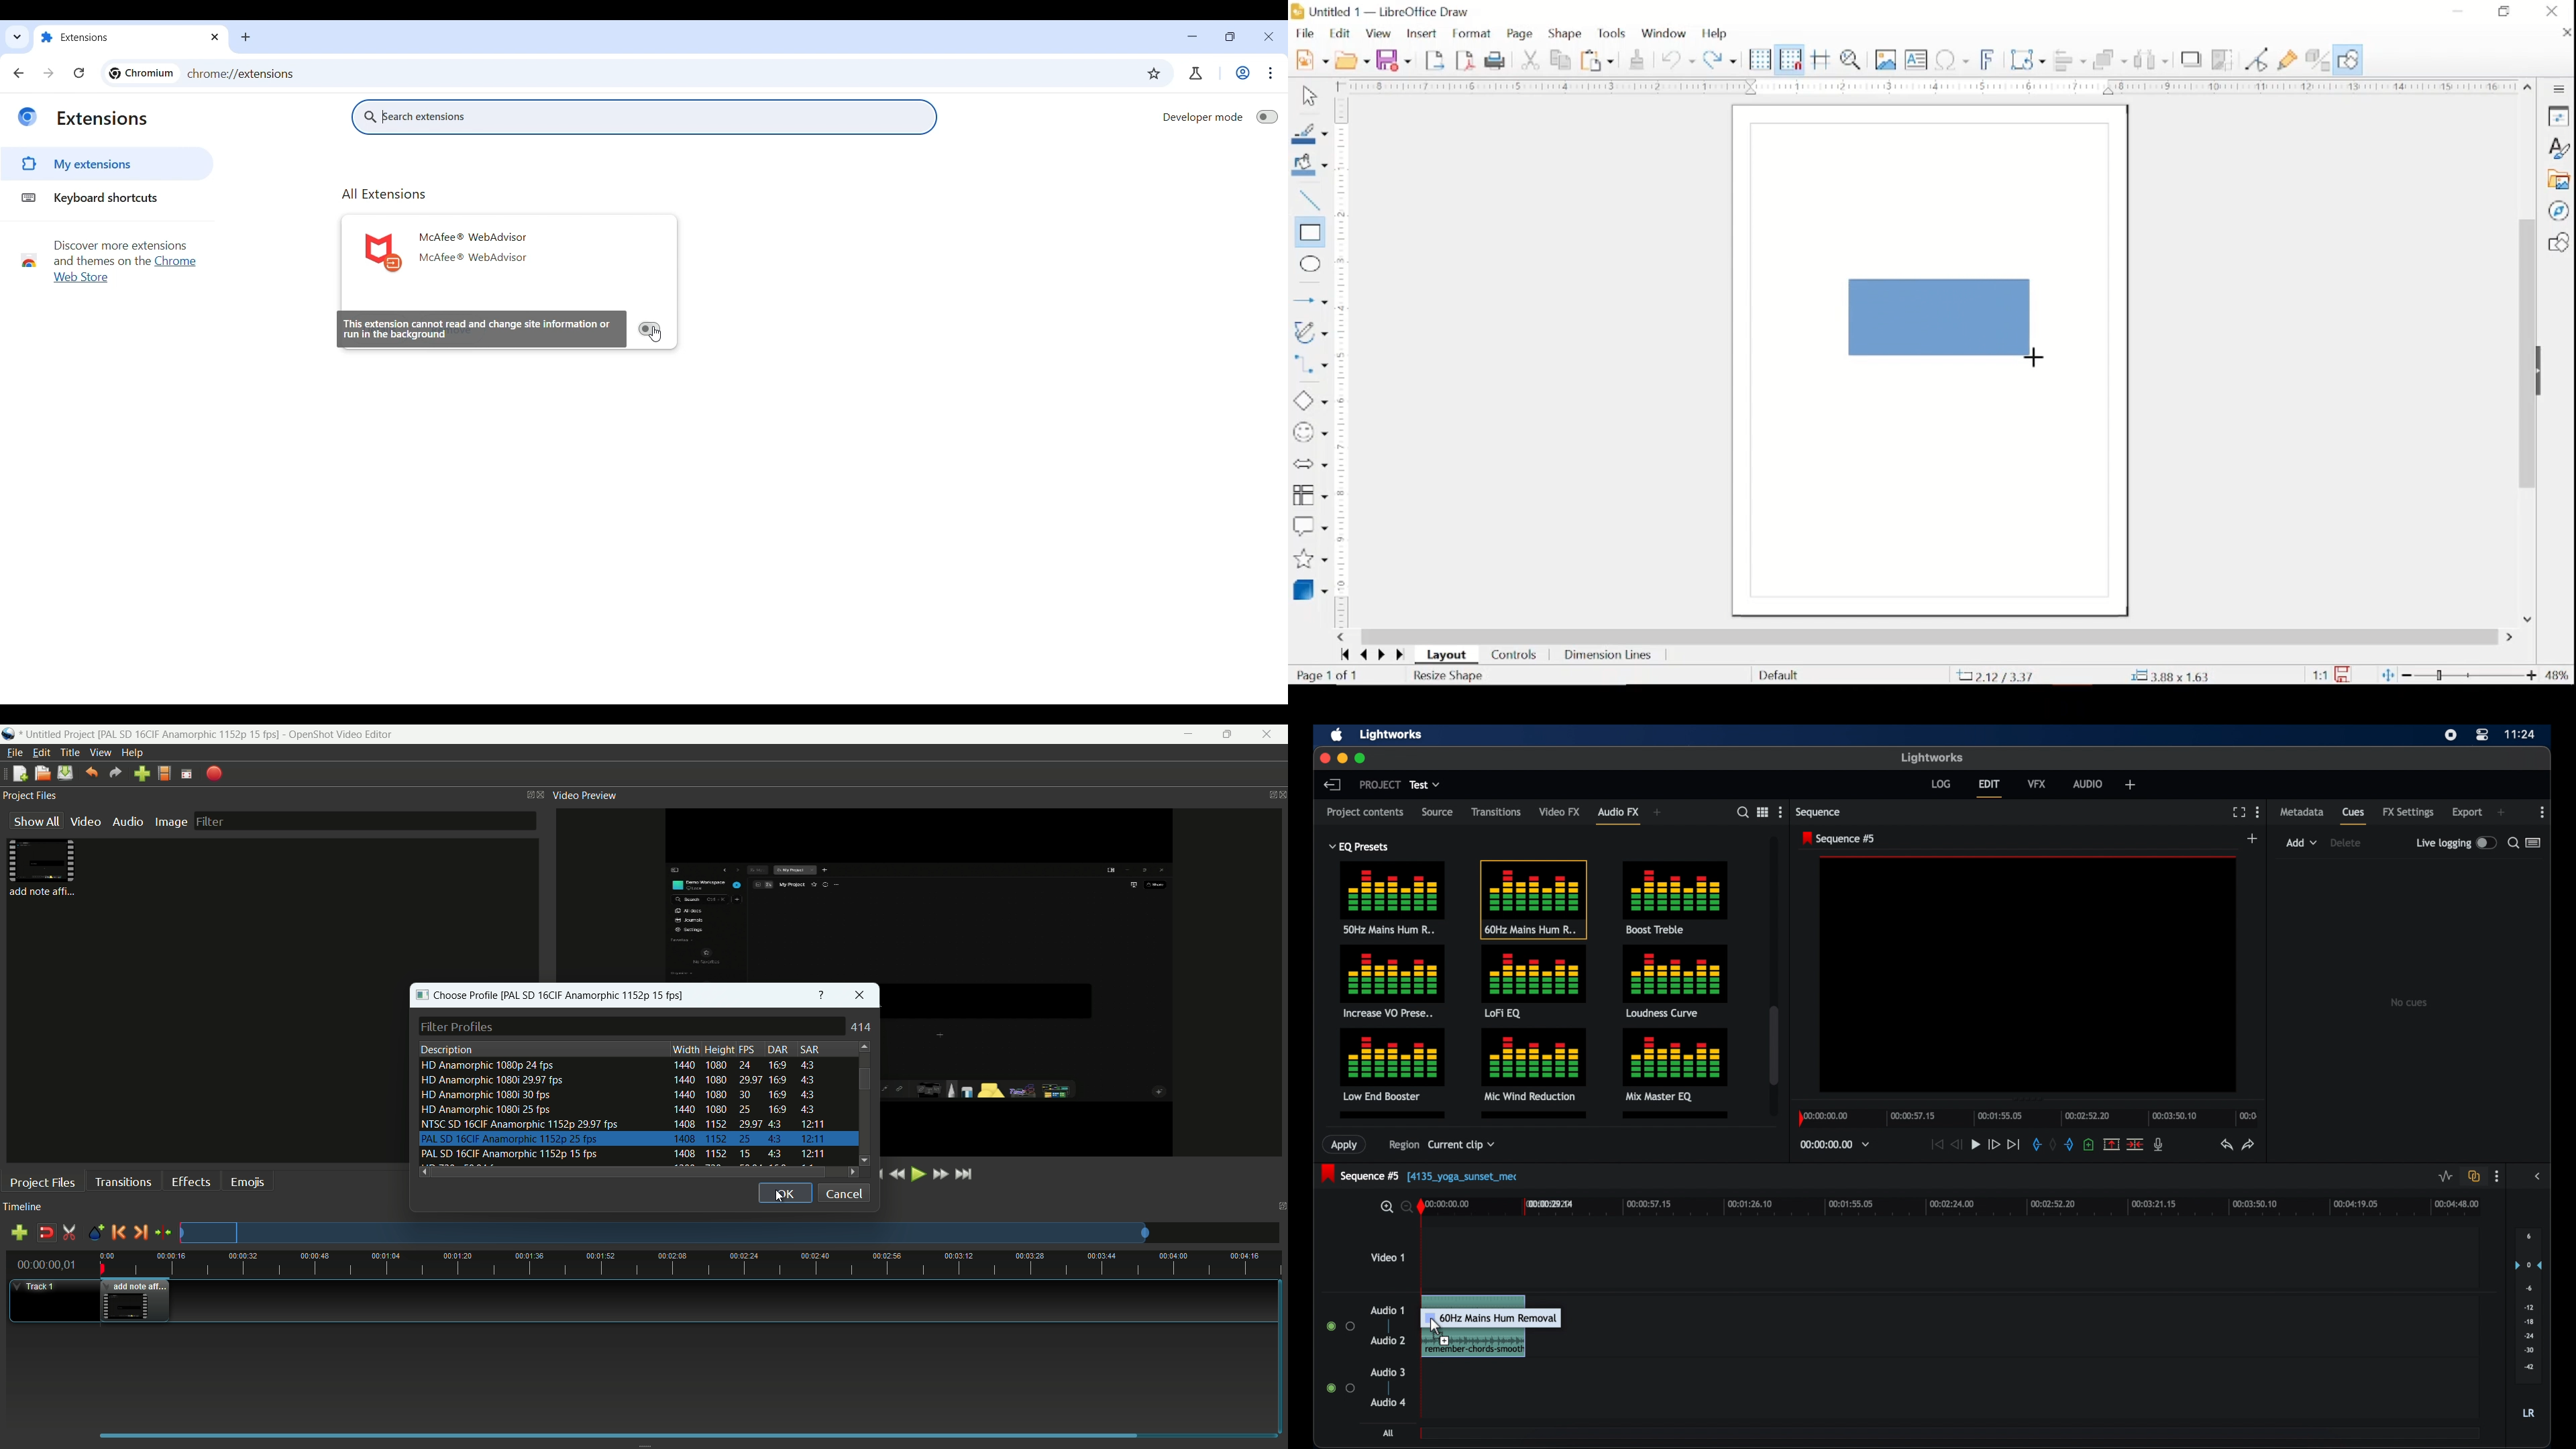 This screenshot has width=2576, height=1456. What do you see at coordinates (2455, 843) in the screenshot?
I see `live logging` at bounding box center [2455, 843].